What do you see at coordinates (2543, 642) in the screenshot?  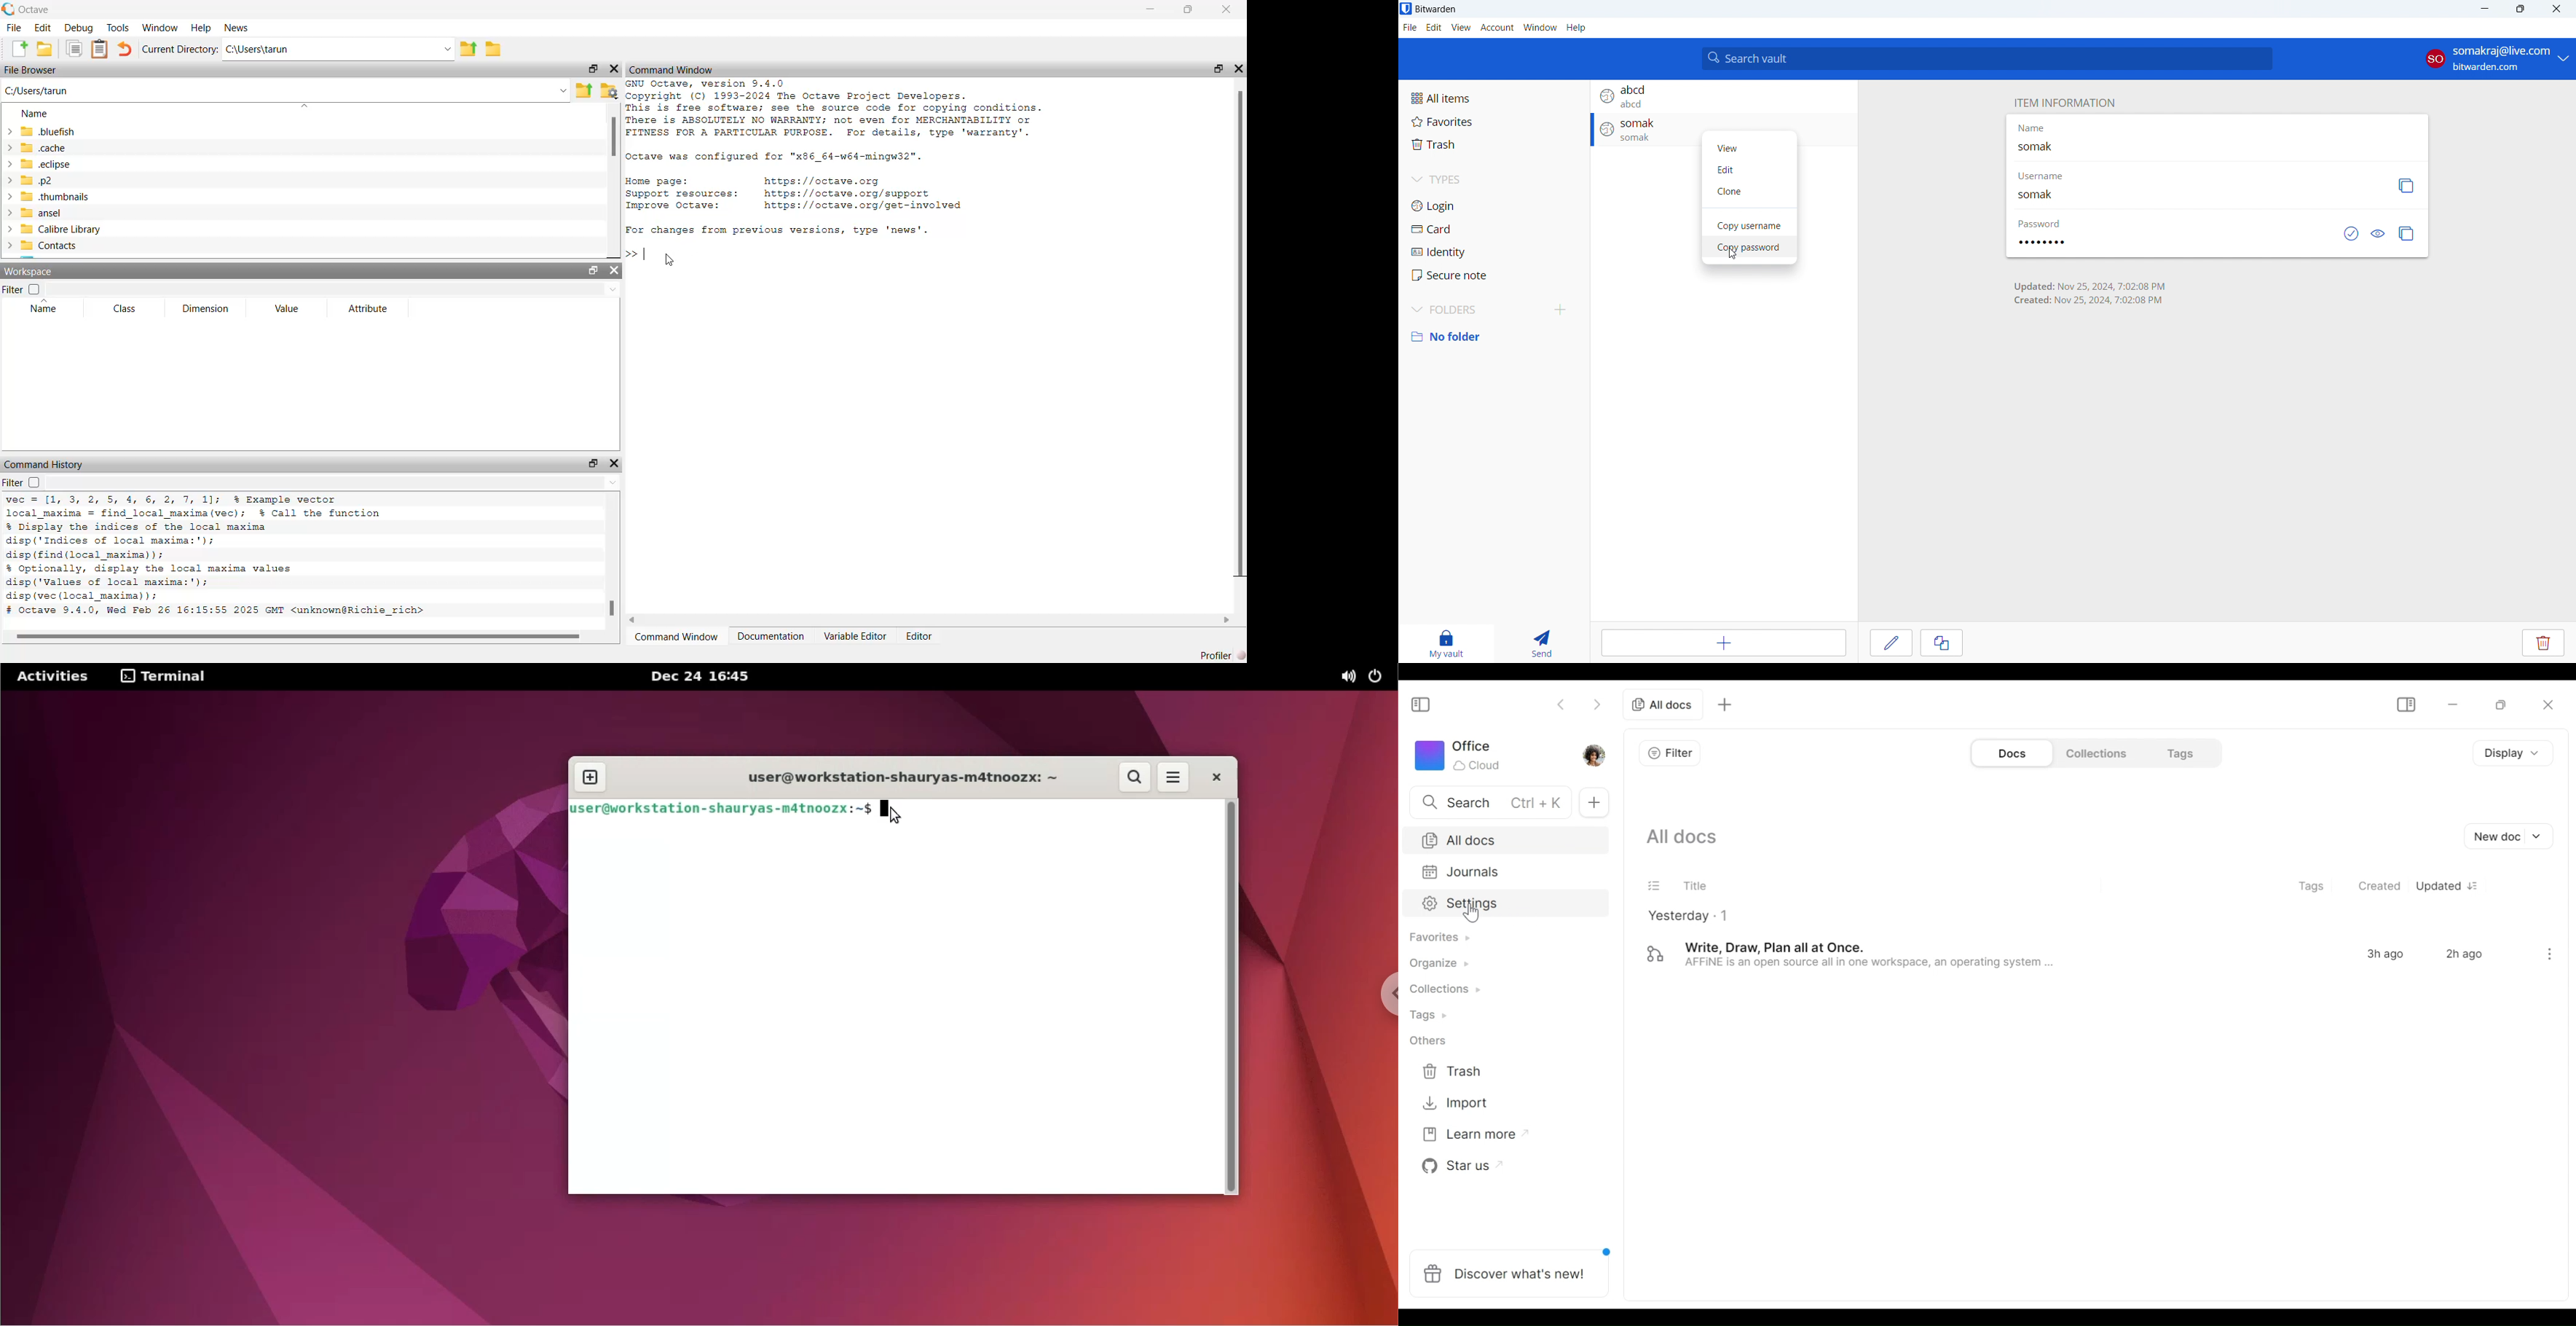 I see `delete entry` at bounding box center [2543, 642].